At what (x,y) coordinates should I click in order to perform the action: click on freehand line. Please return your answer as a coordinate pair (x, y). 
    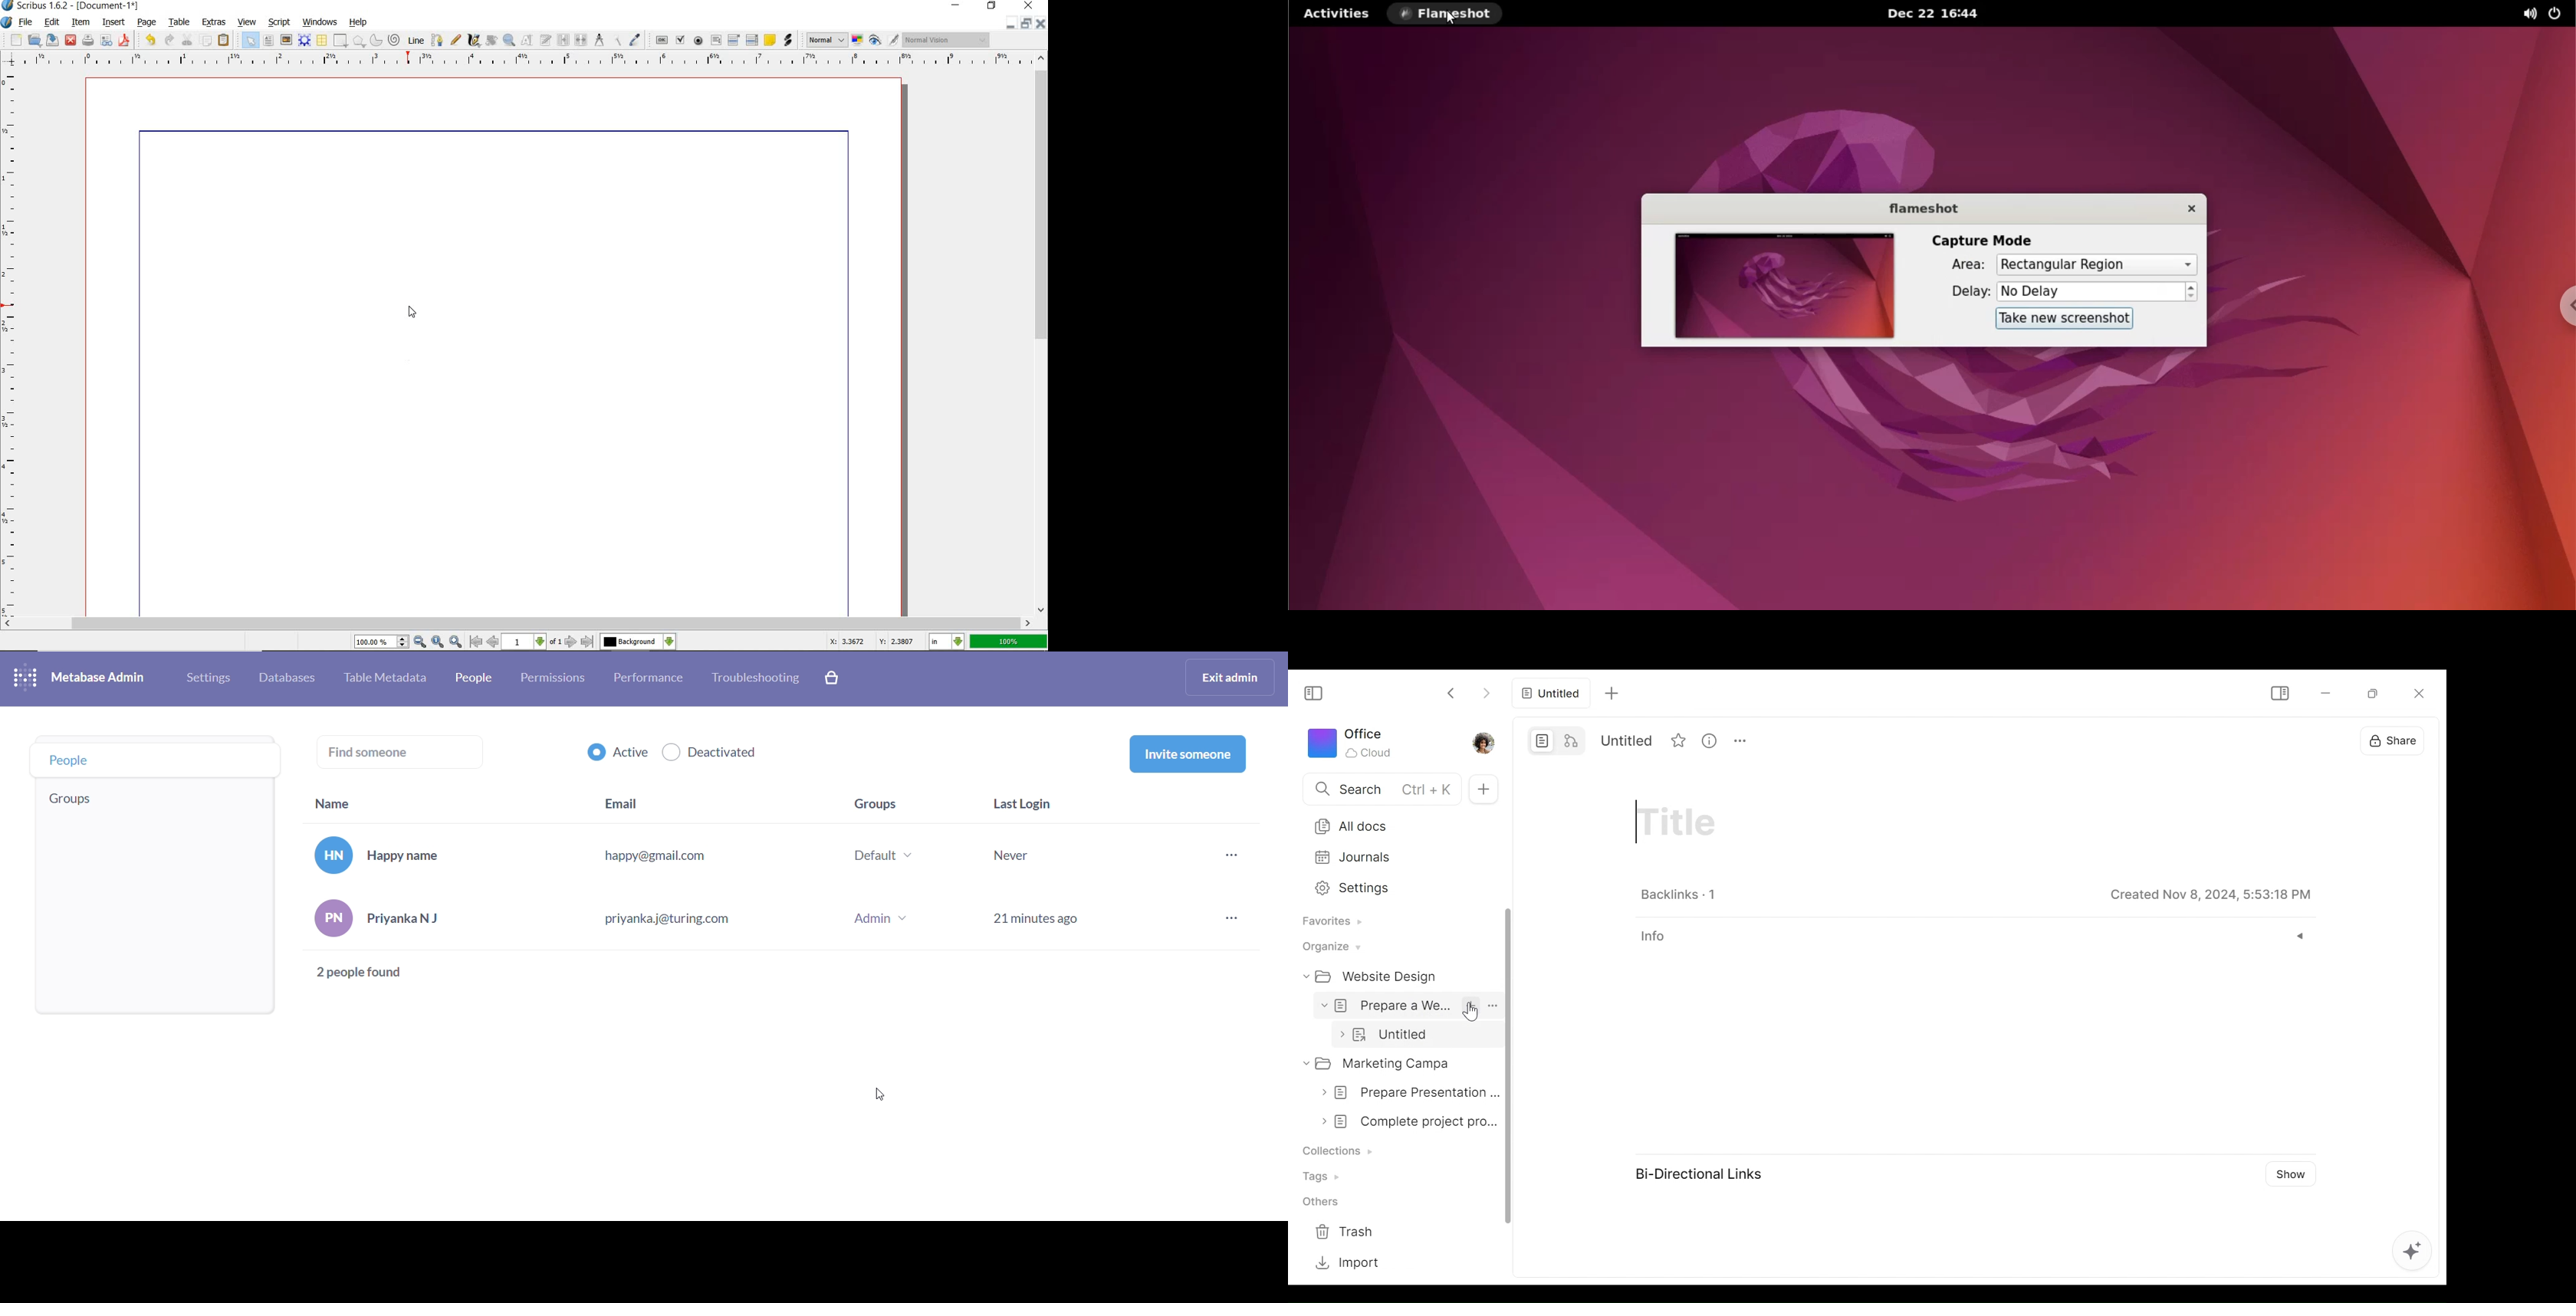
    Looking at the image, I should click on (455, 39).